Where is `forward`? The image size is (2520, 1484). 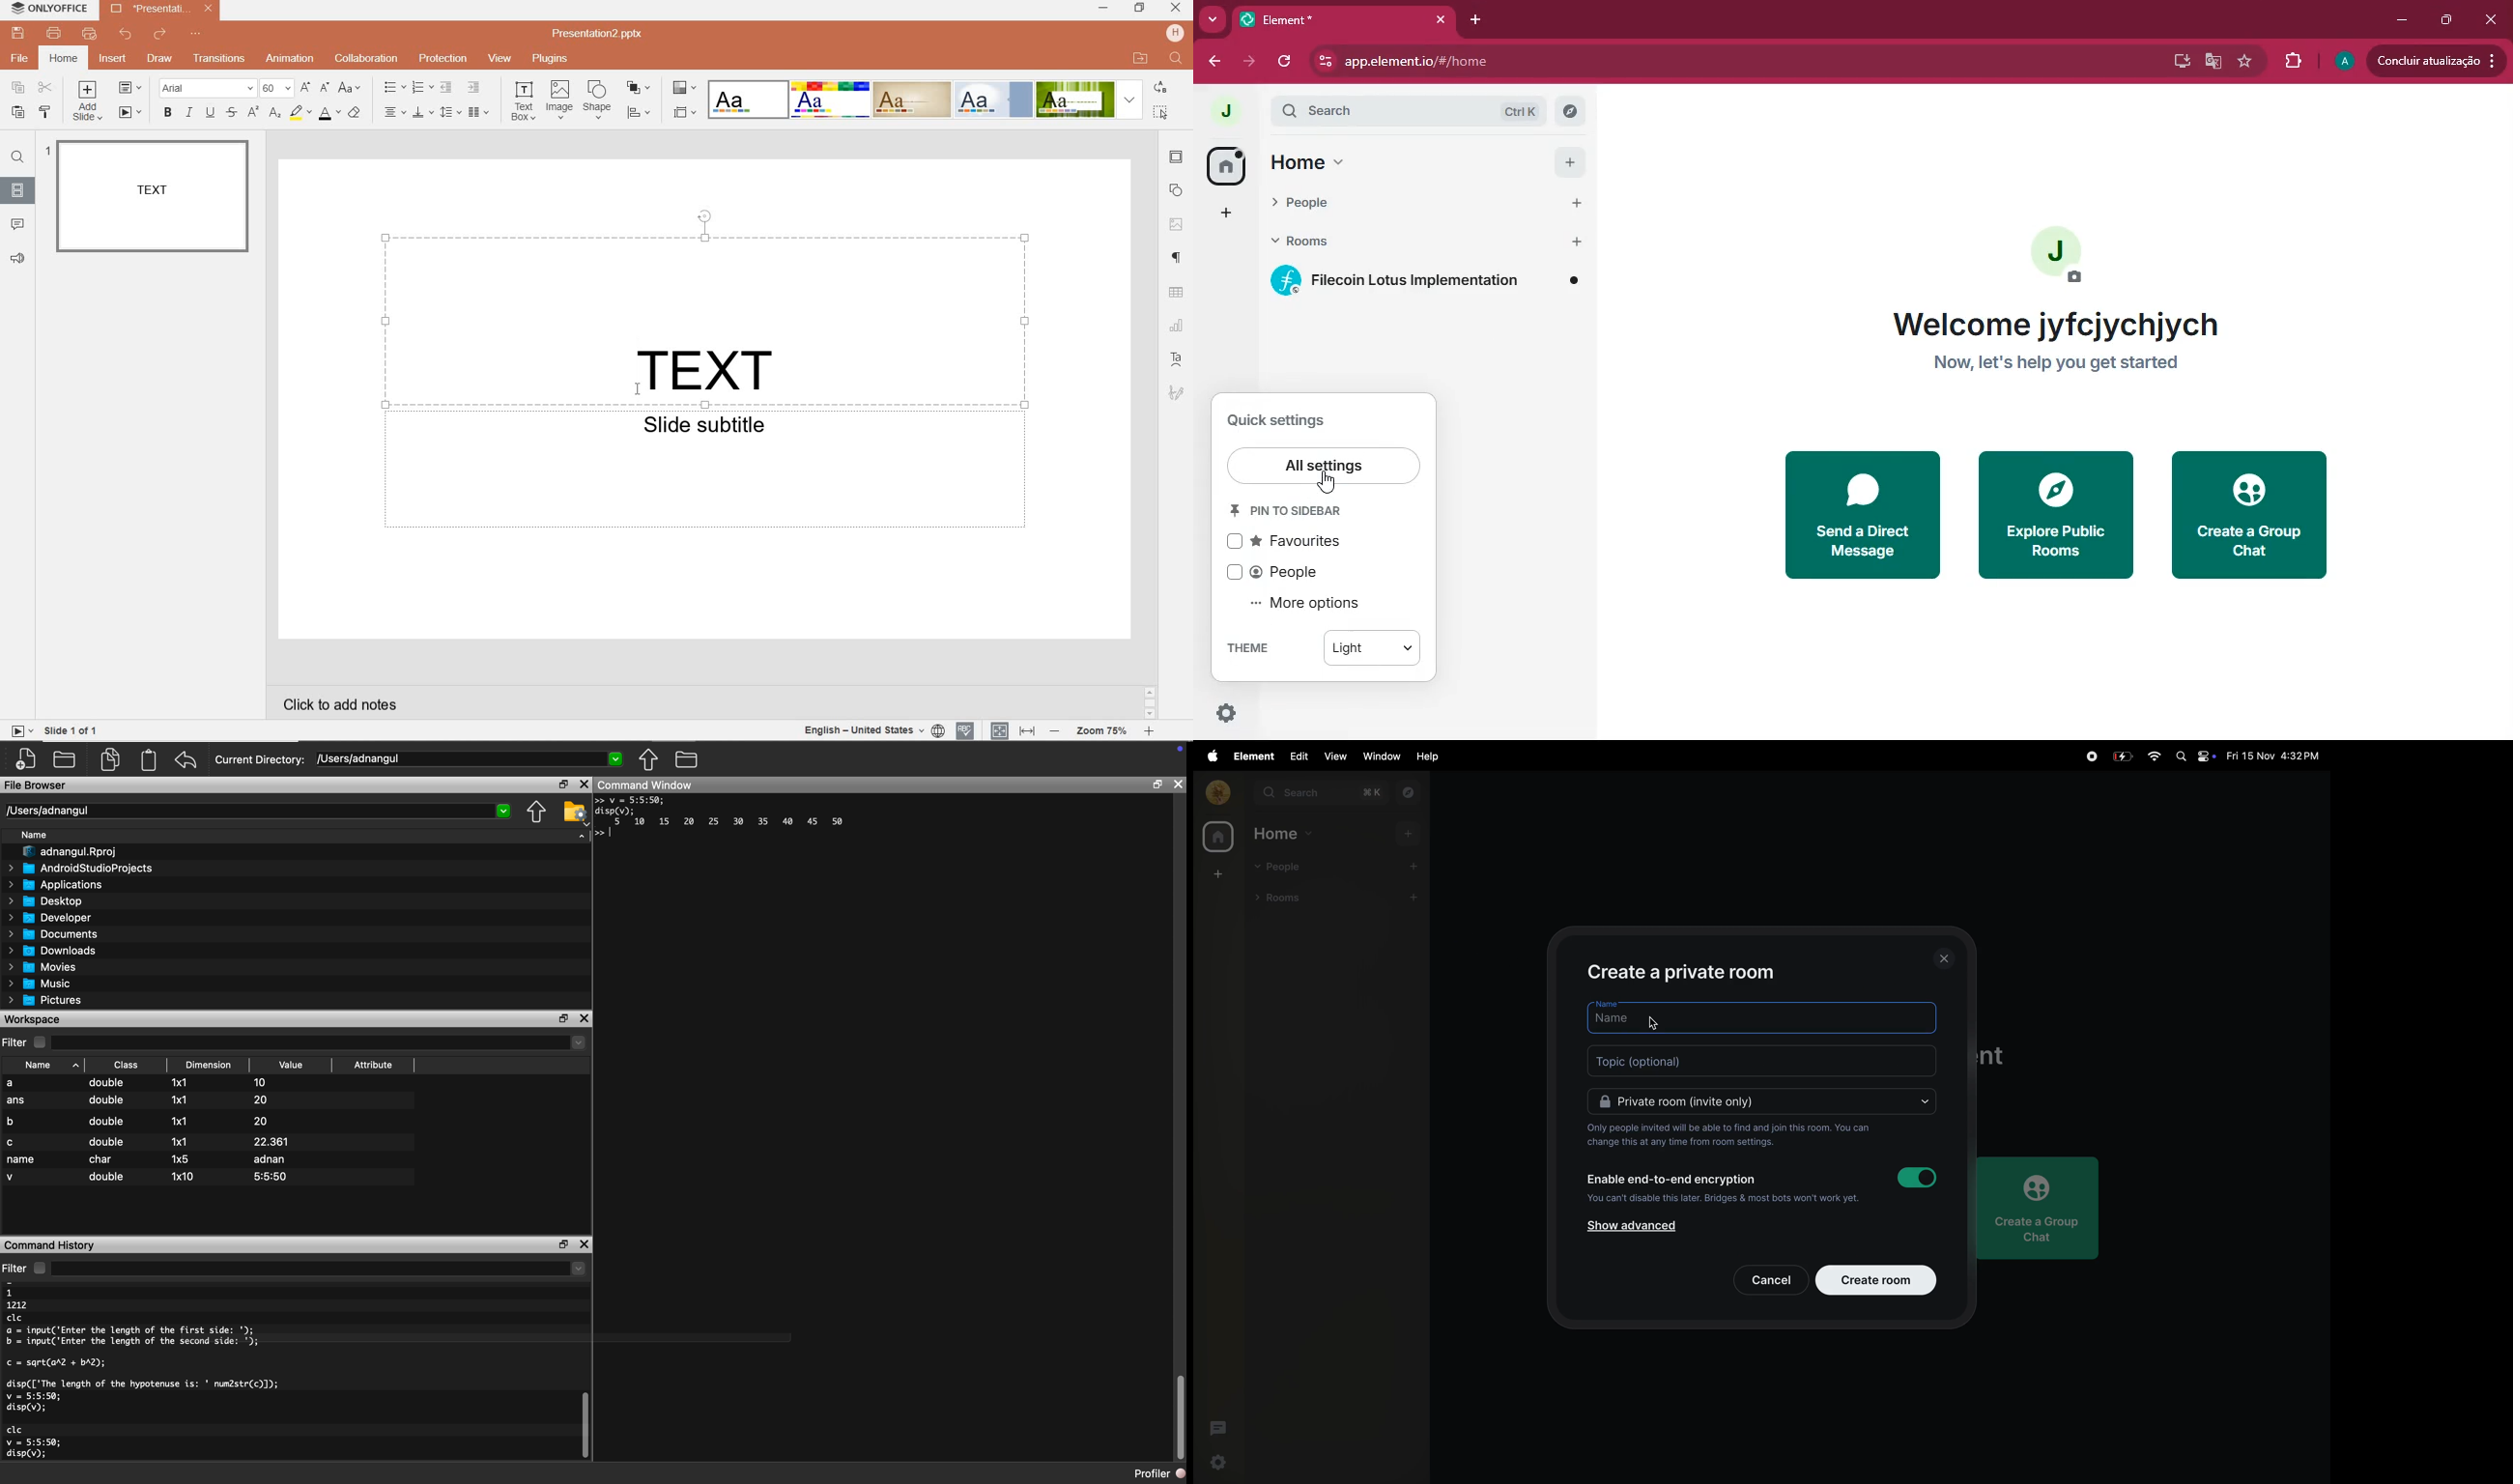
forward is located at coordinates (1247, 61).